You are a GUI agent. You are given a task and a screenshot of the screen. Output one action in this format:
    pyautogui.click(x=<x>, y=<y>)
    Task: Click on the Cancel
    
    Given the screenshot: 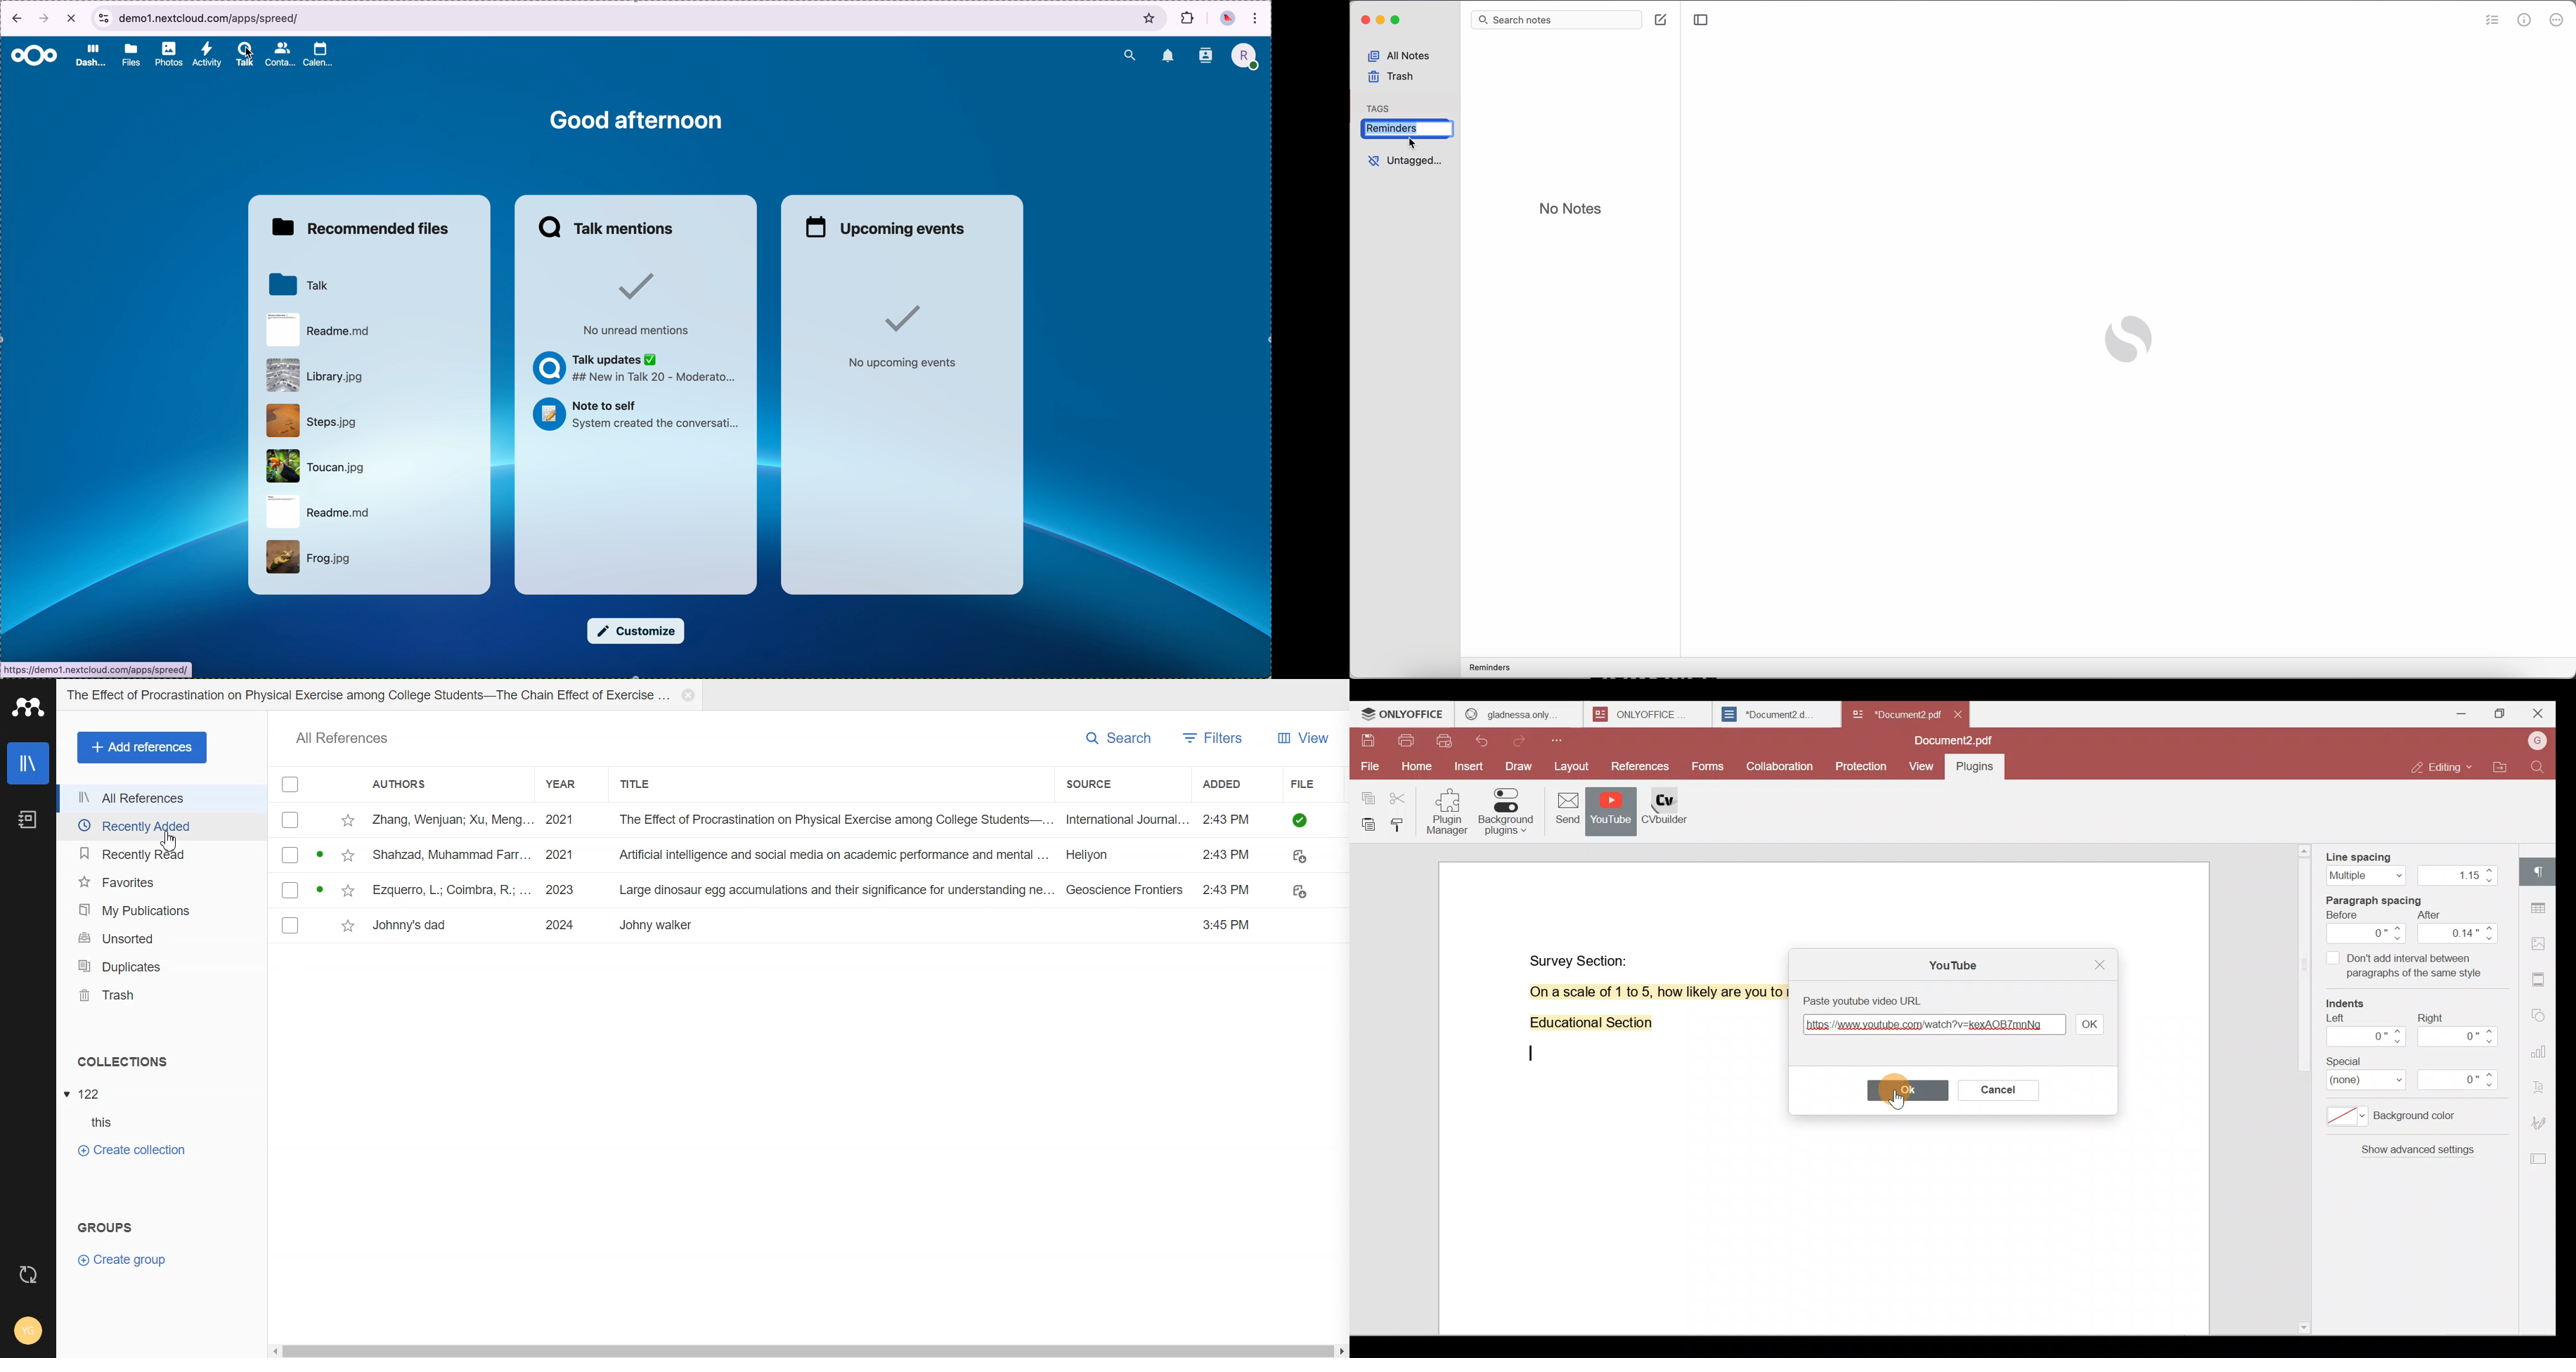 What is the action you would take?
    pyautogui.click(x=1995, y=1088)
    